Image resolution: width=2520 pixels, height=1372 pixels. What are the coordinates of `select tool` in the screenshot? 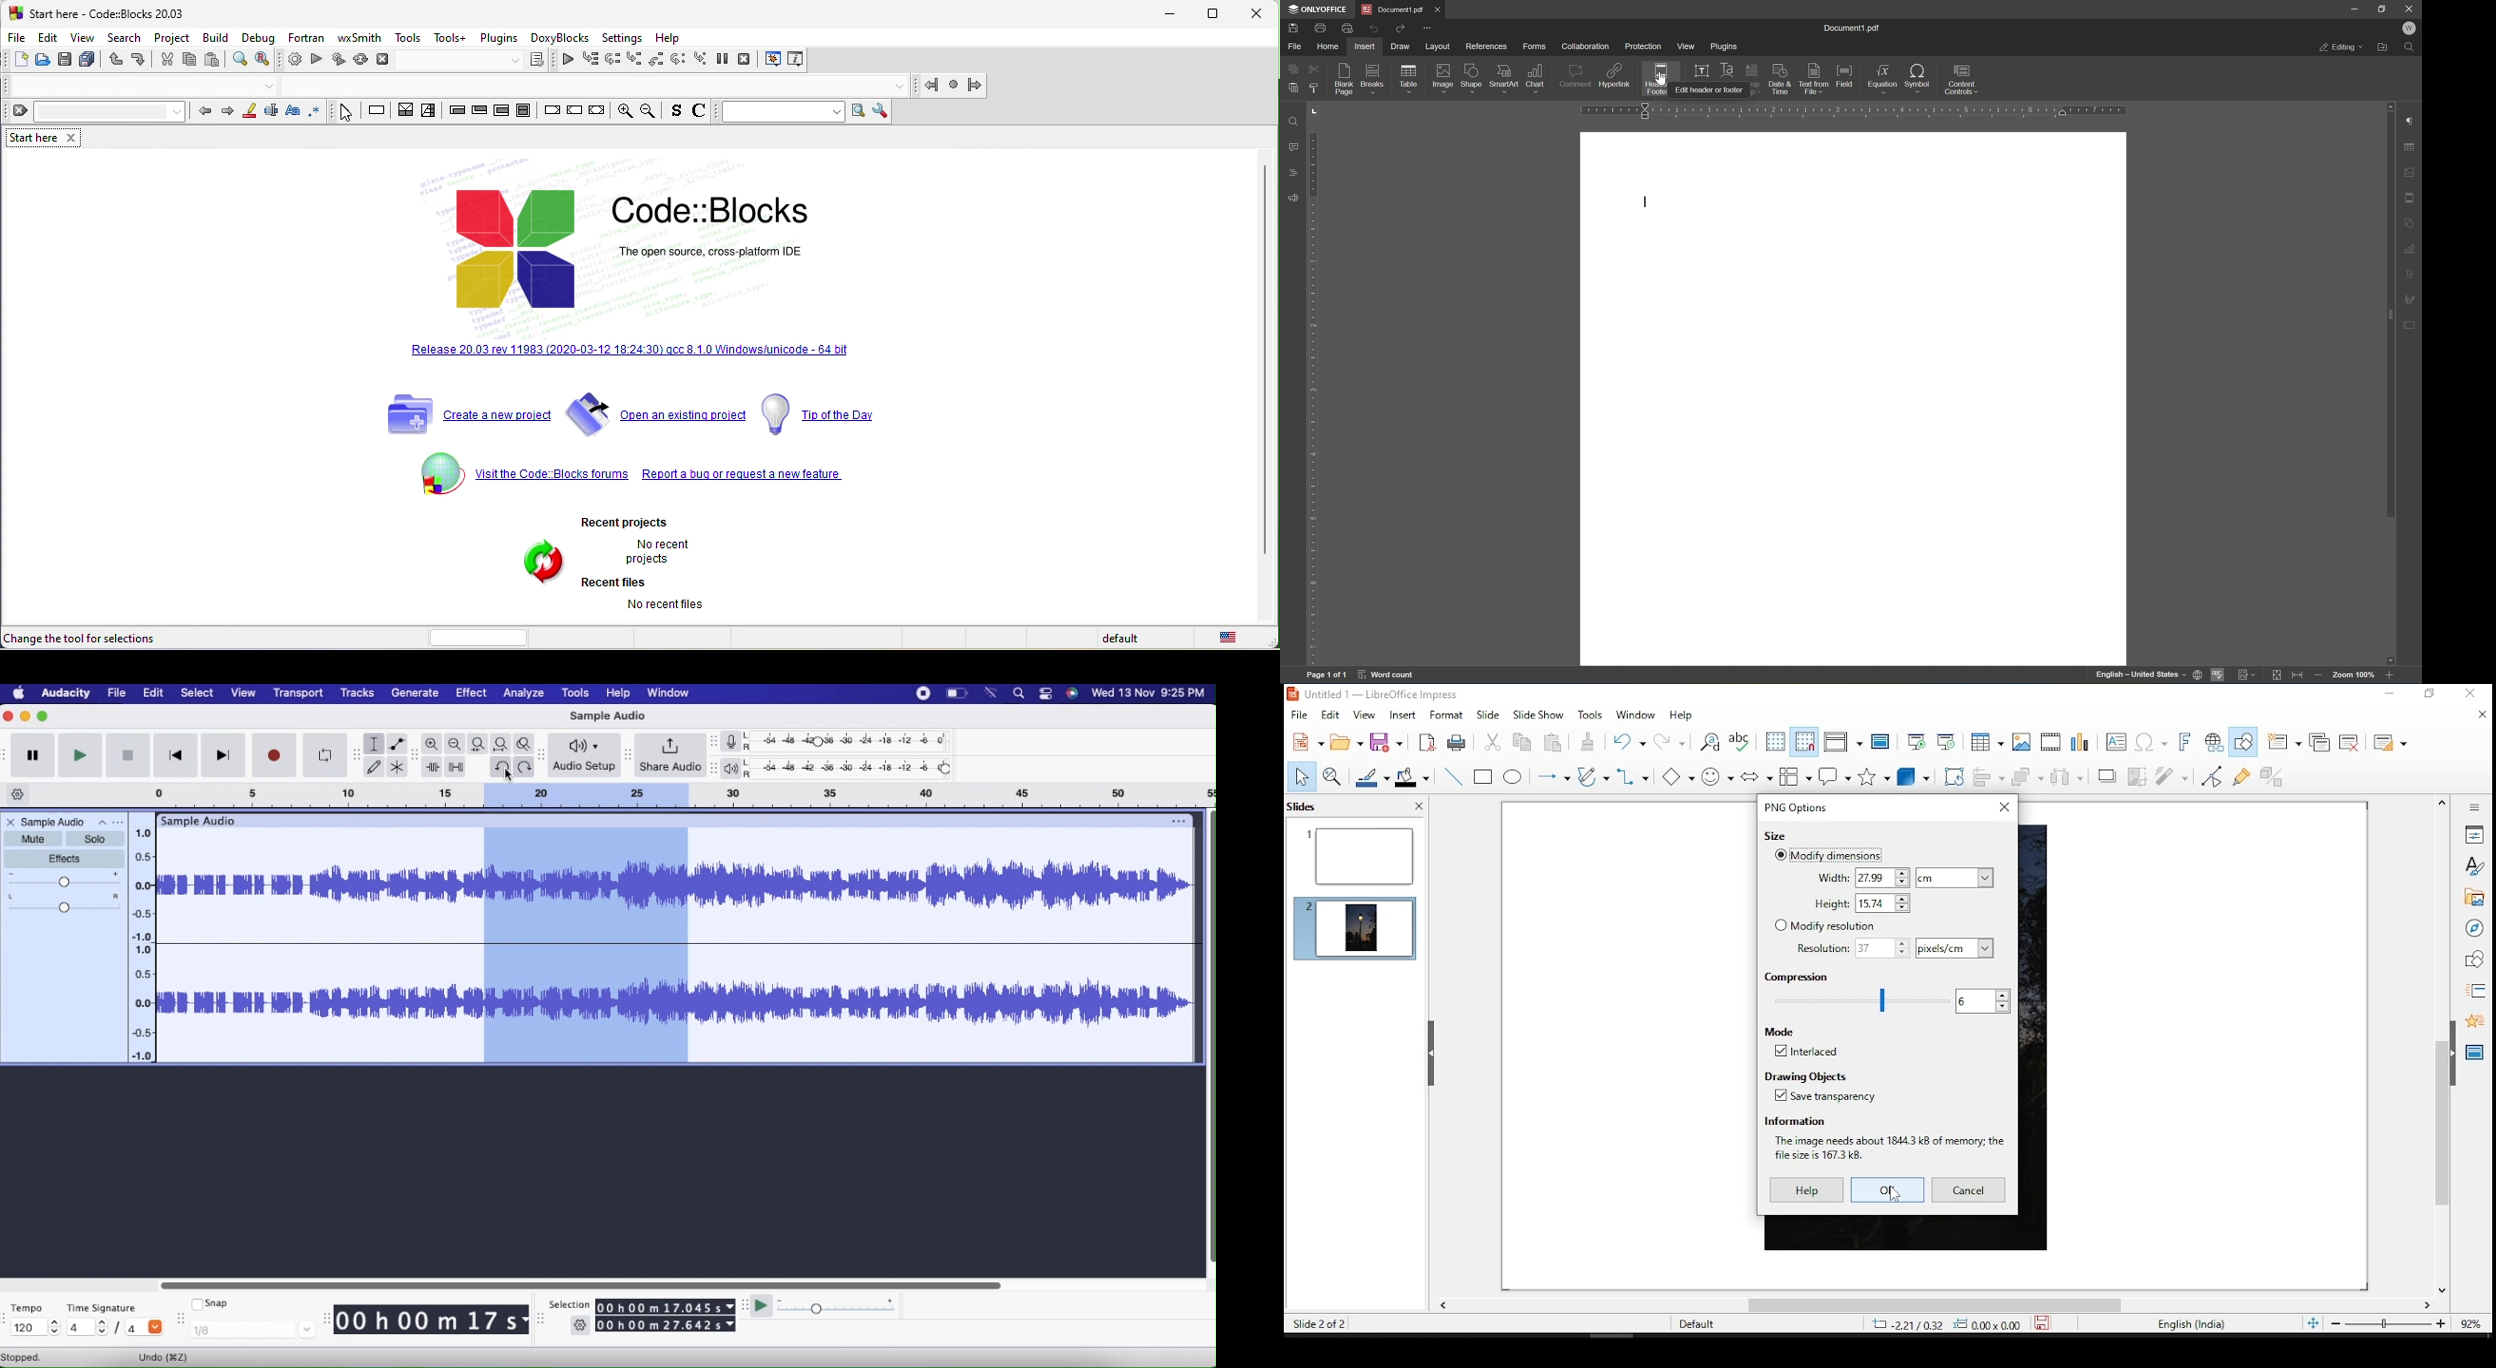 It's located at (1303, 776).